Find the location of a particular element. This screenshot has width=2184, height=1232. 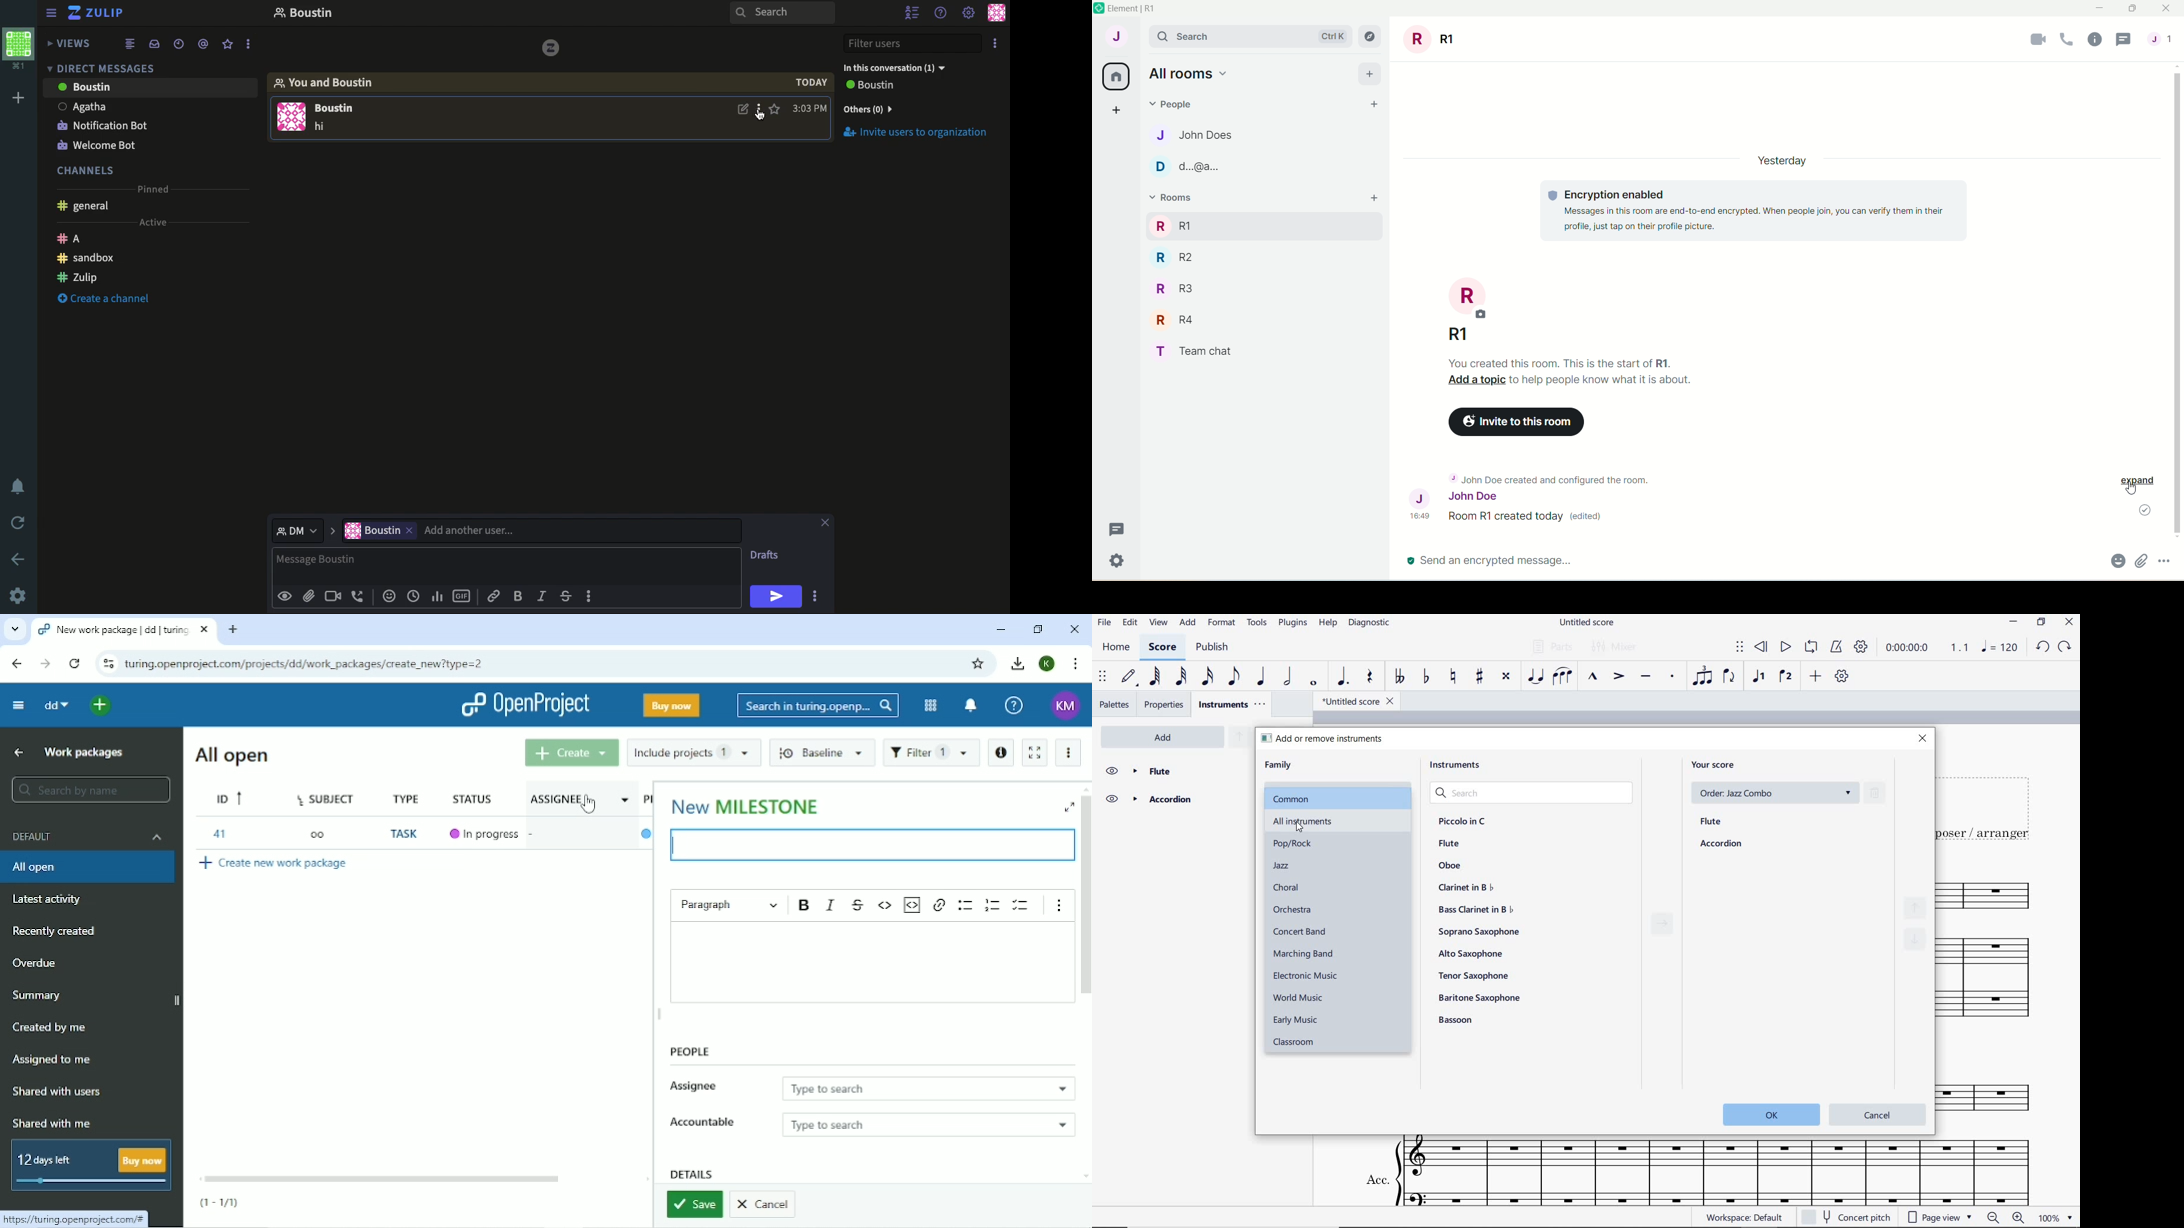

Views is located at coordinates (72, 41).